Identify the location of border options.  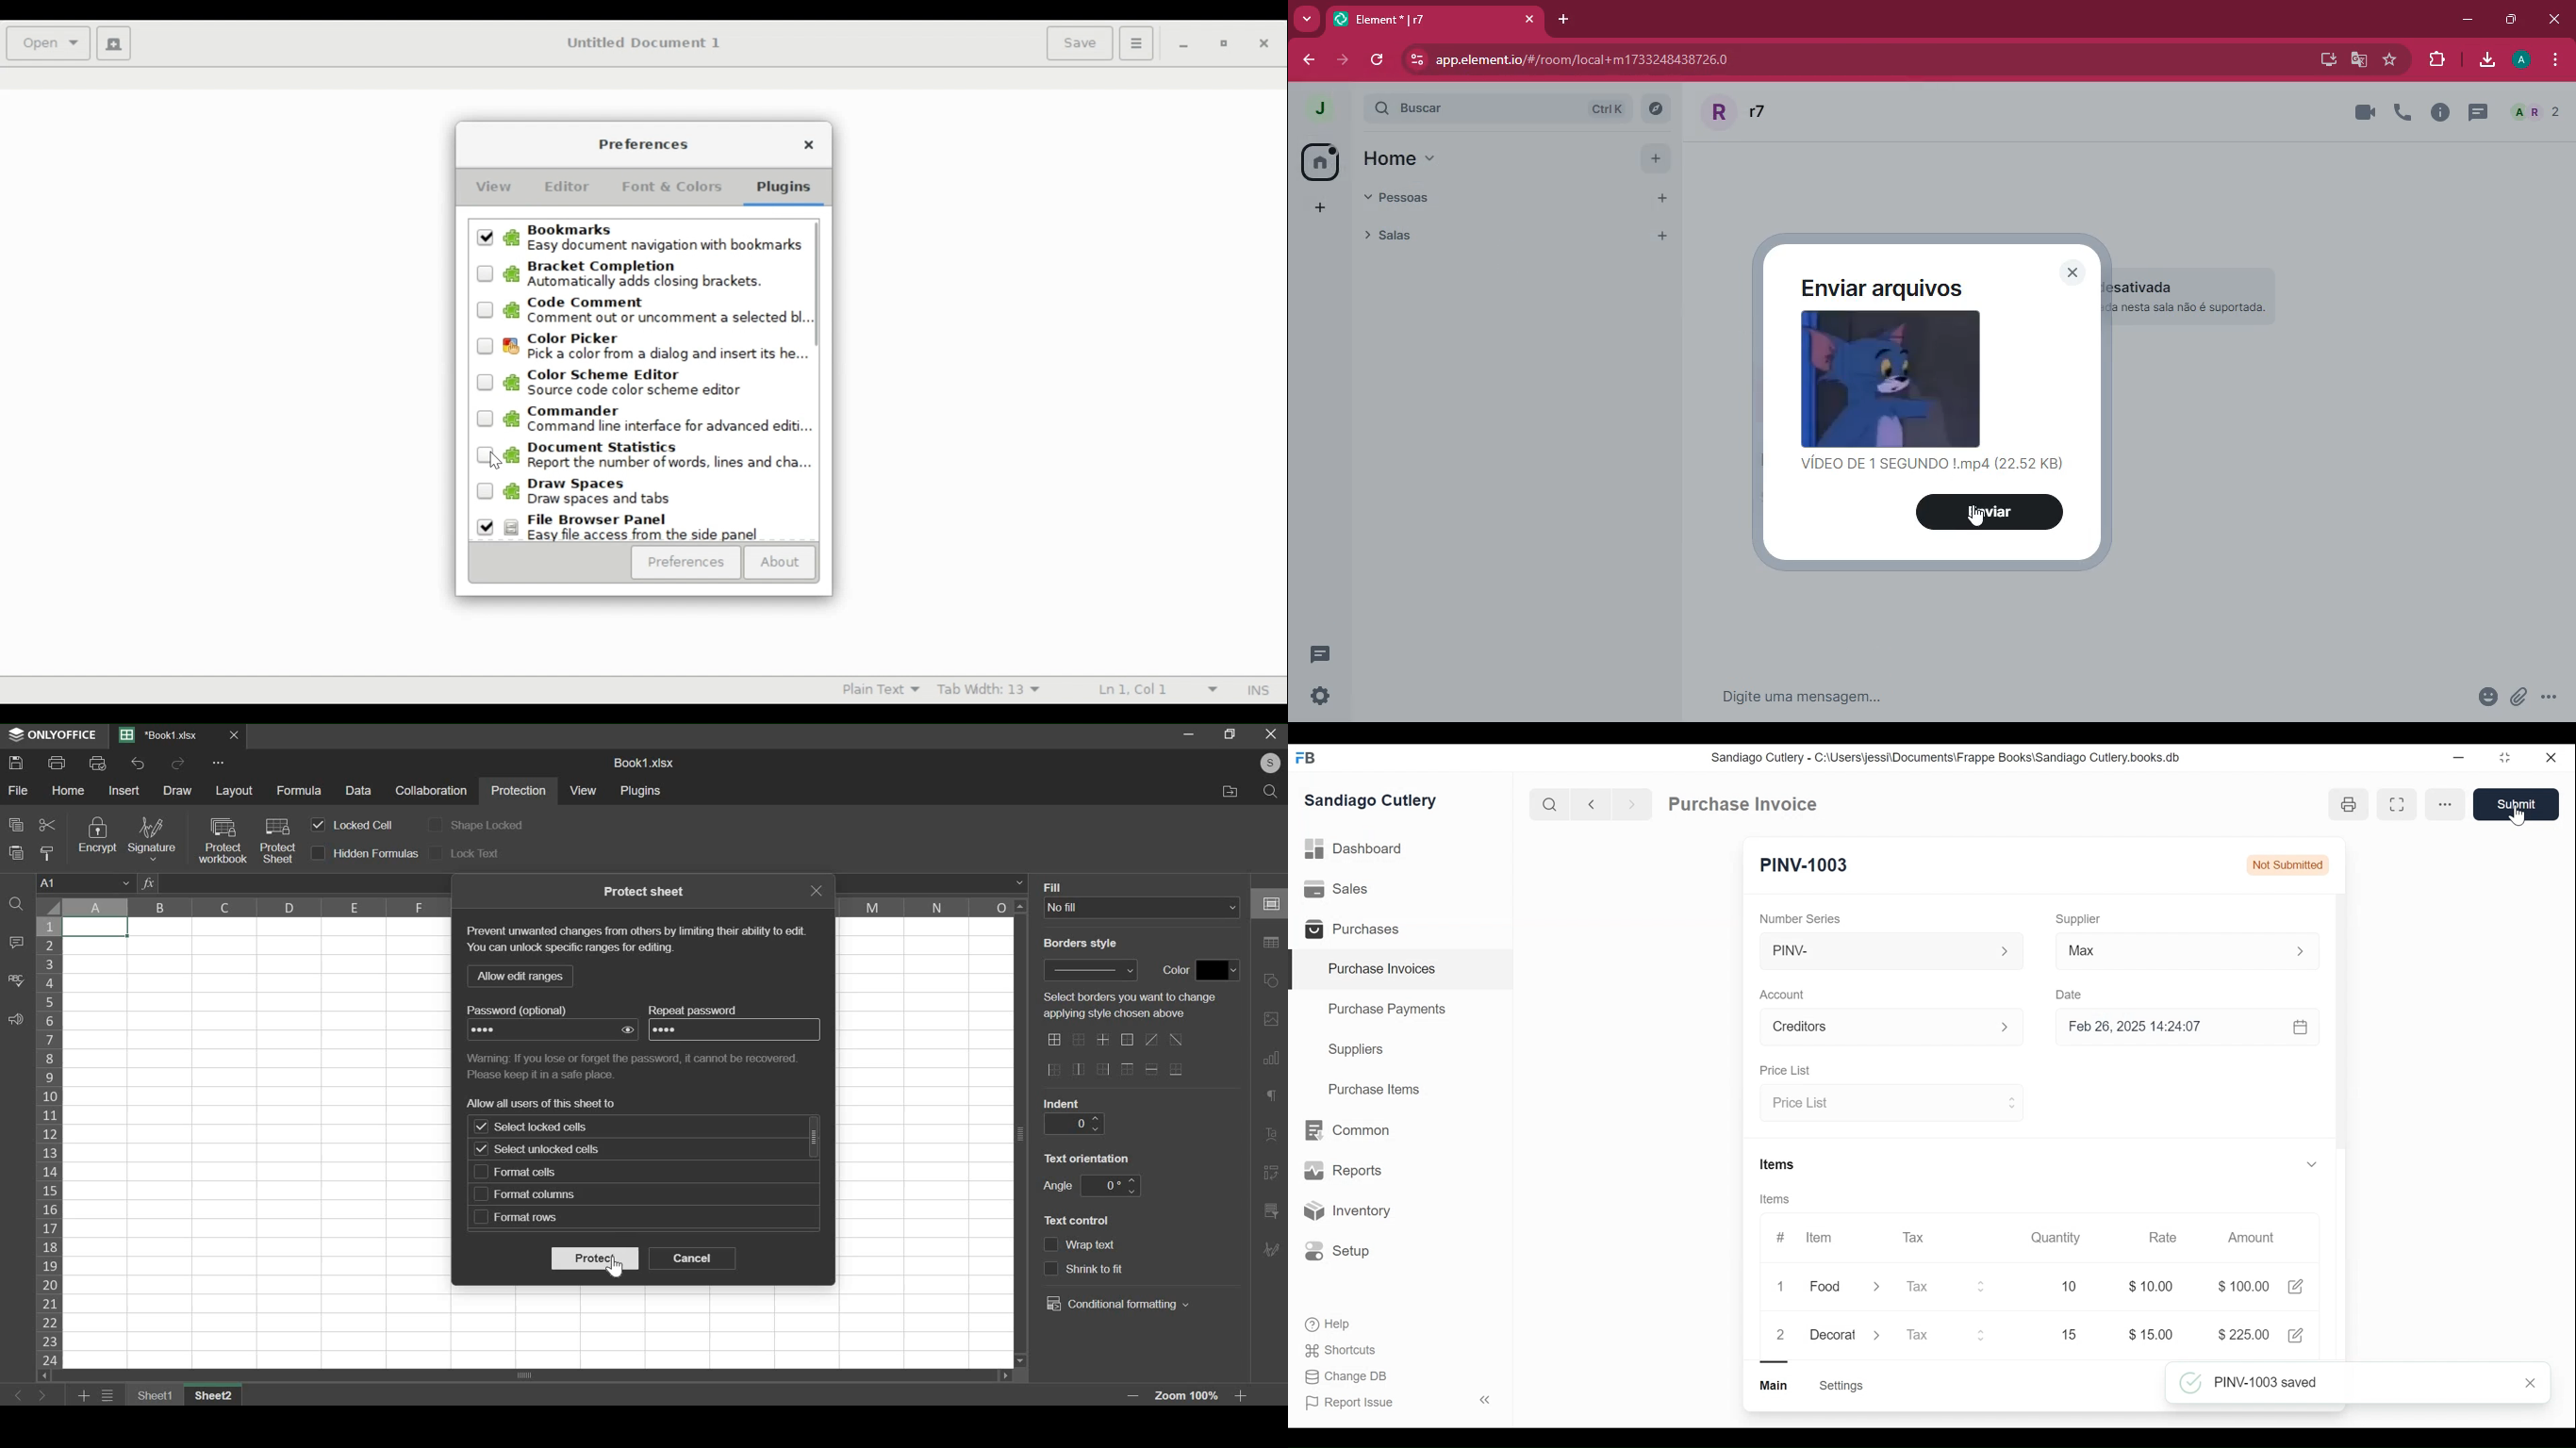
(1101, 1071).